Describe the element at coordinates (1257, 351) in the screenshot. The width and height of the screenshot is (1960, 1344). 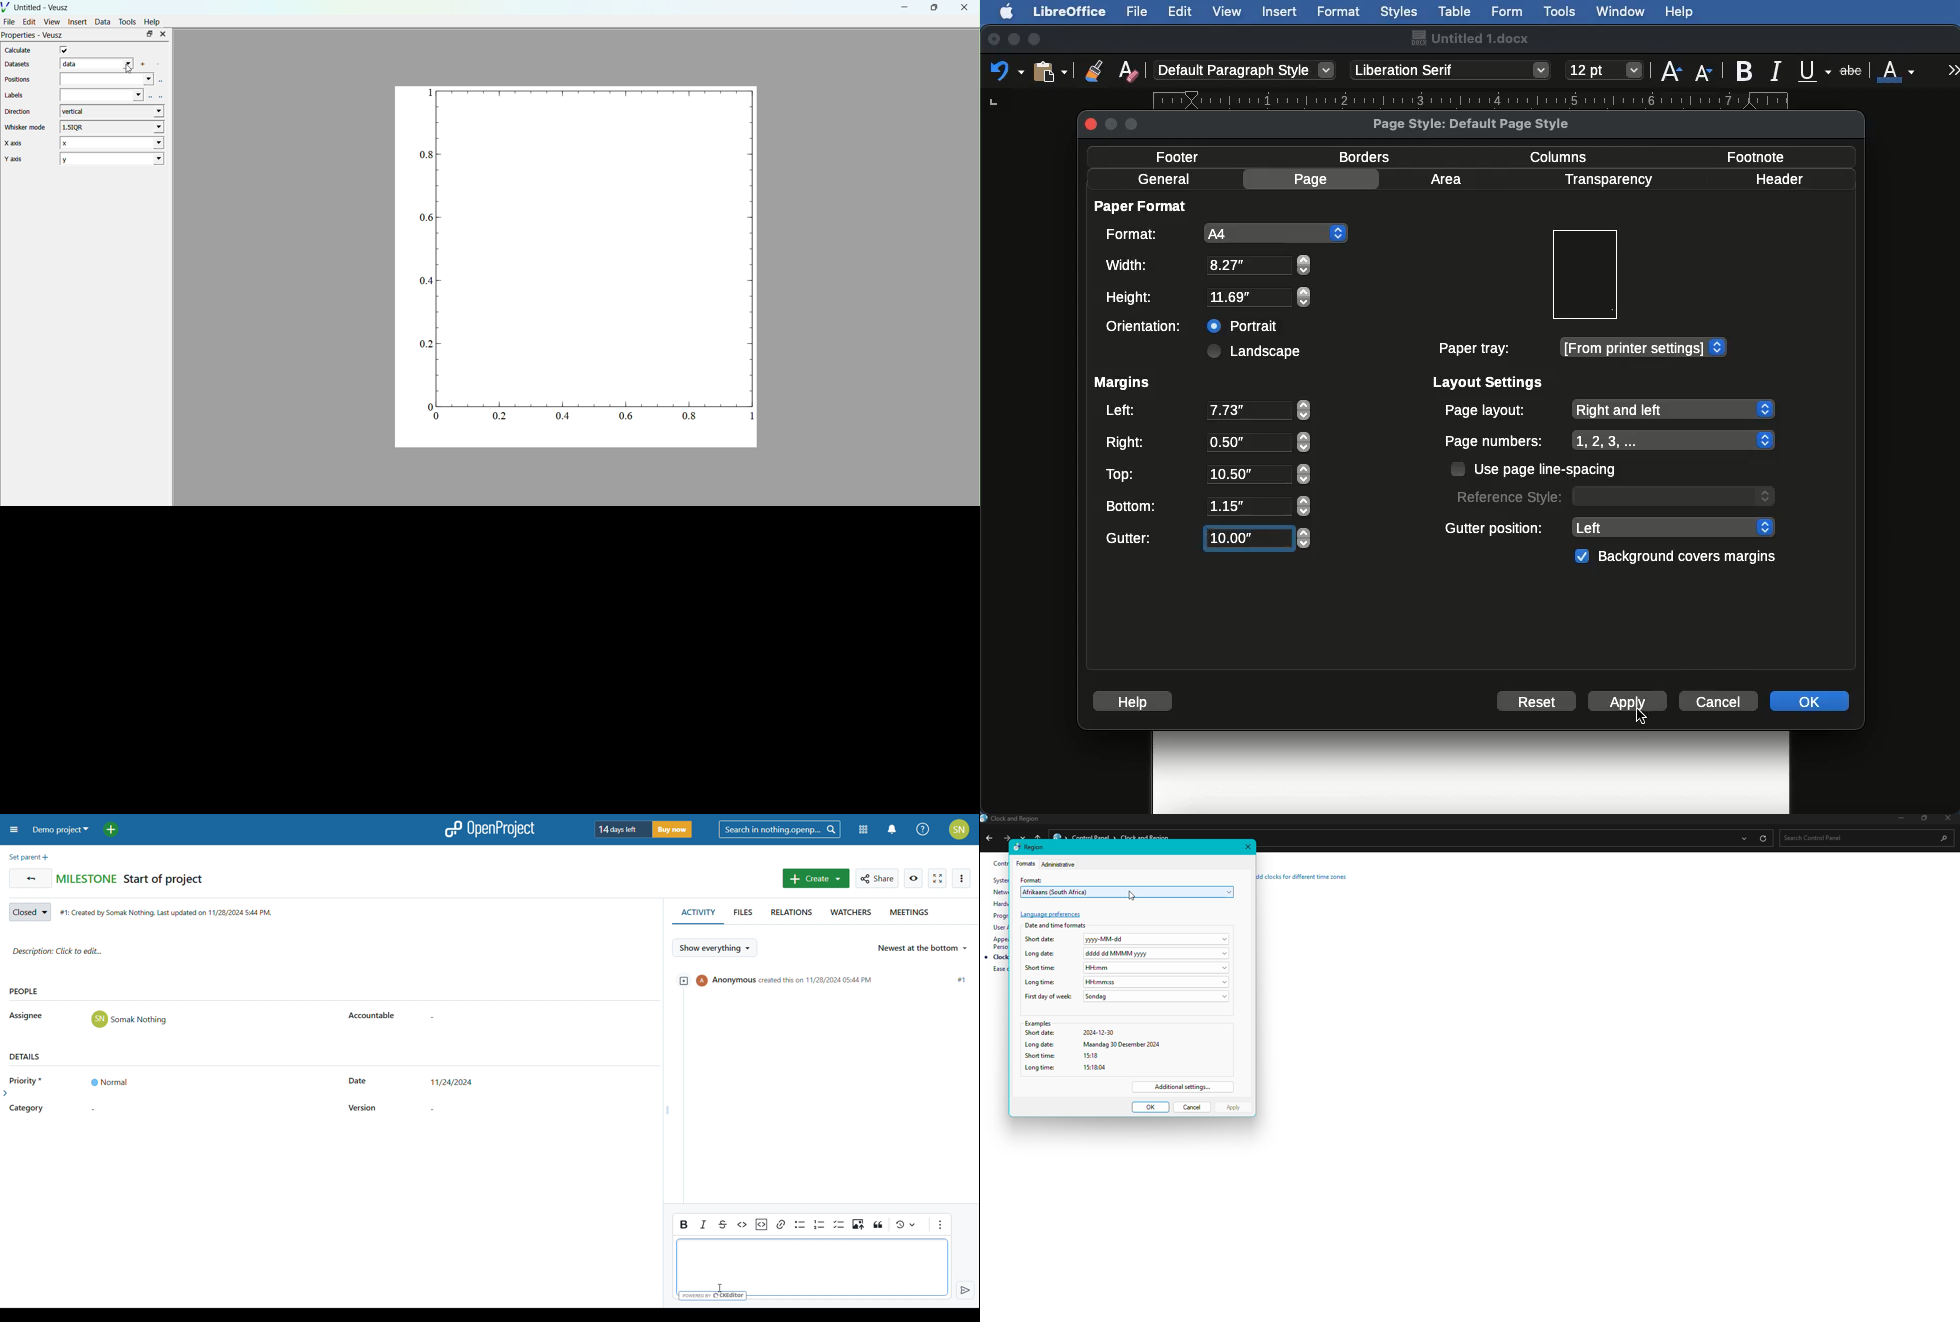
I see `Landscape` at that location.